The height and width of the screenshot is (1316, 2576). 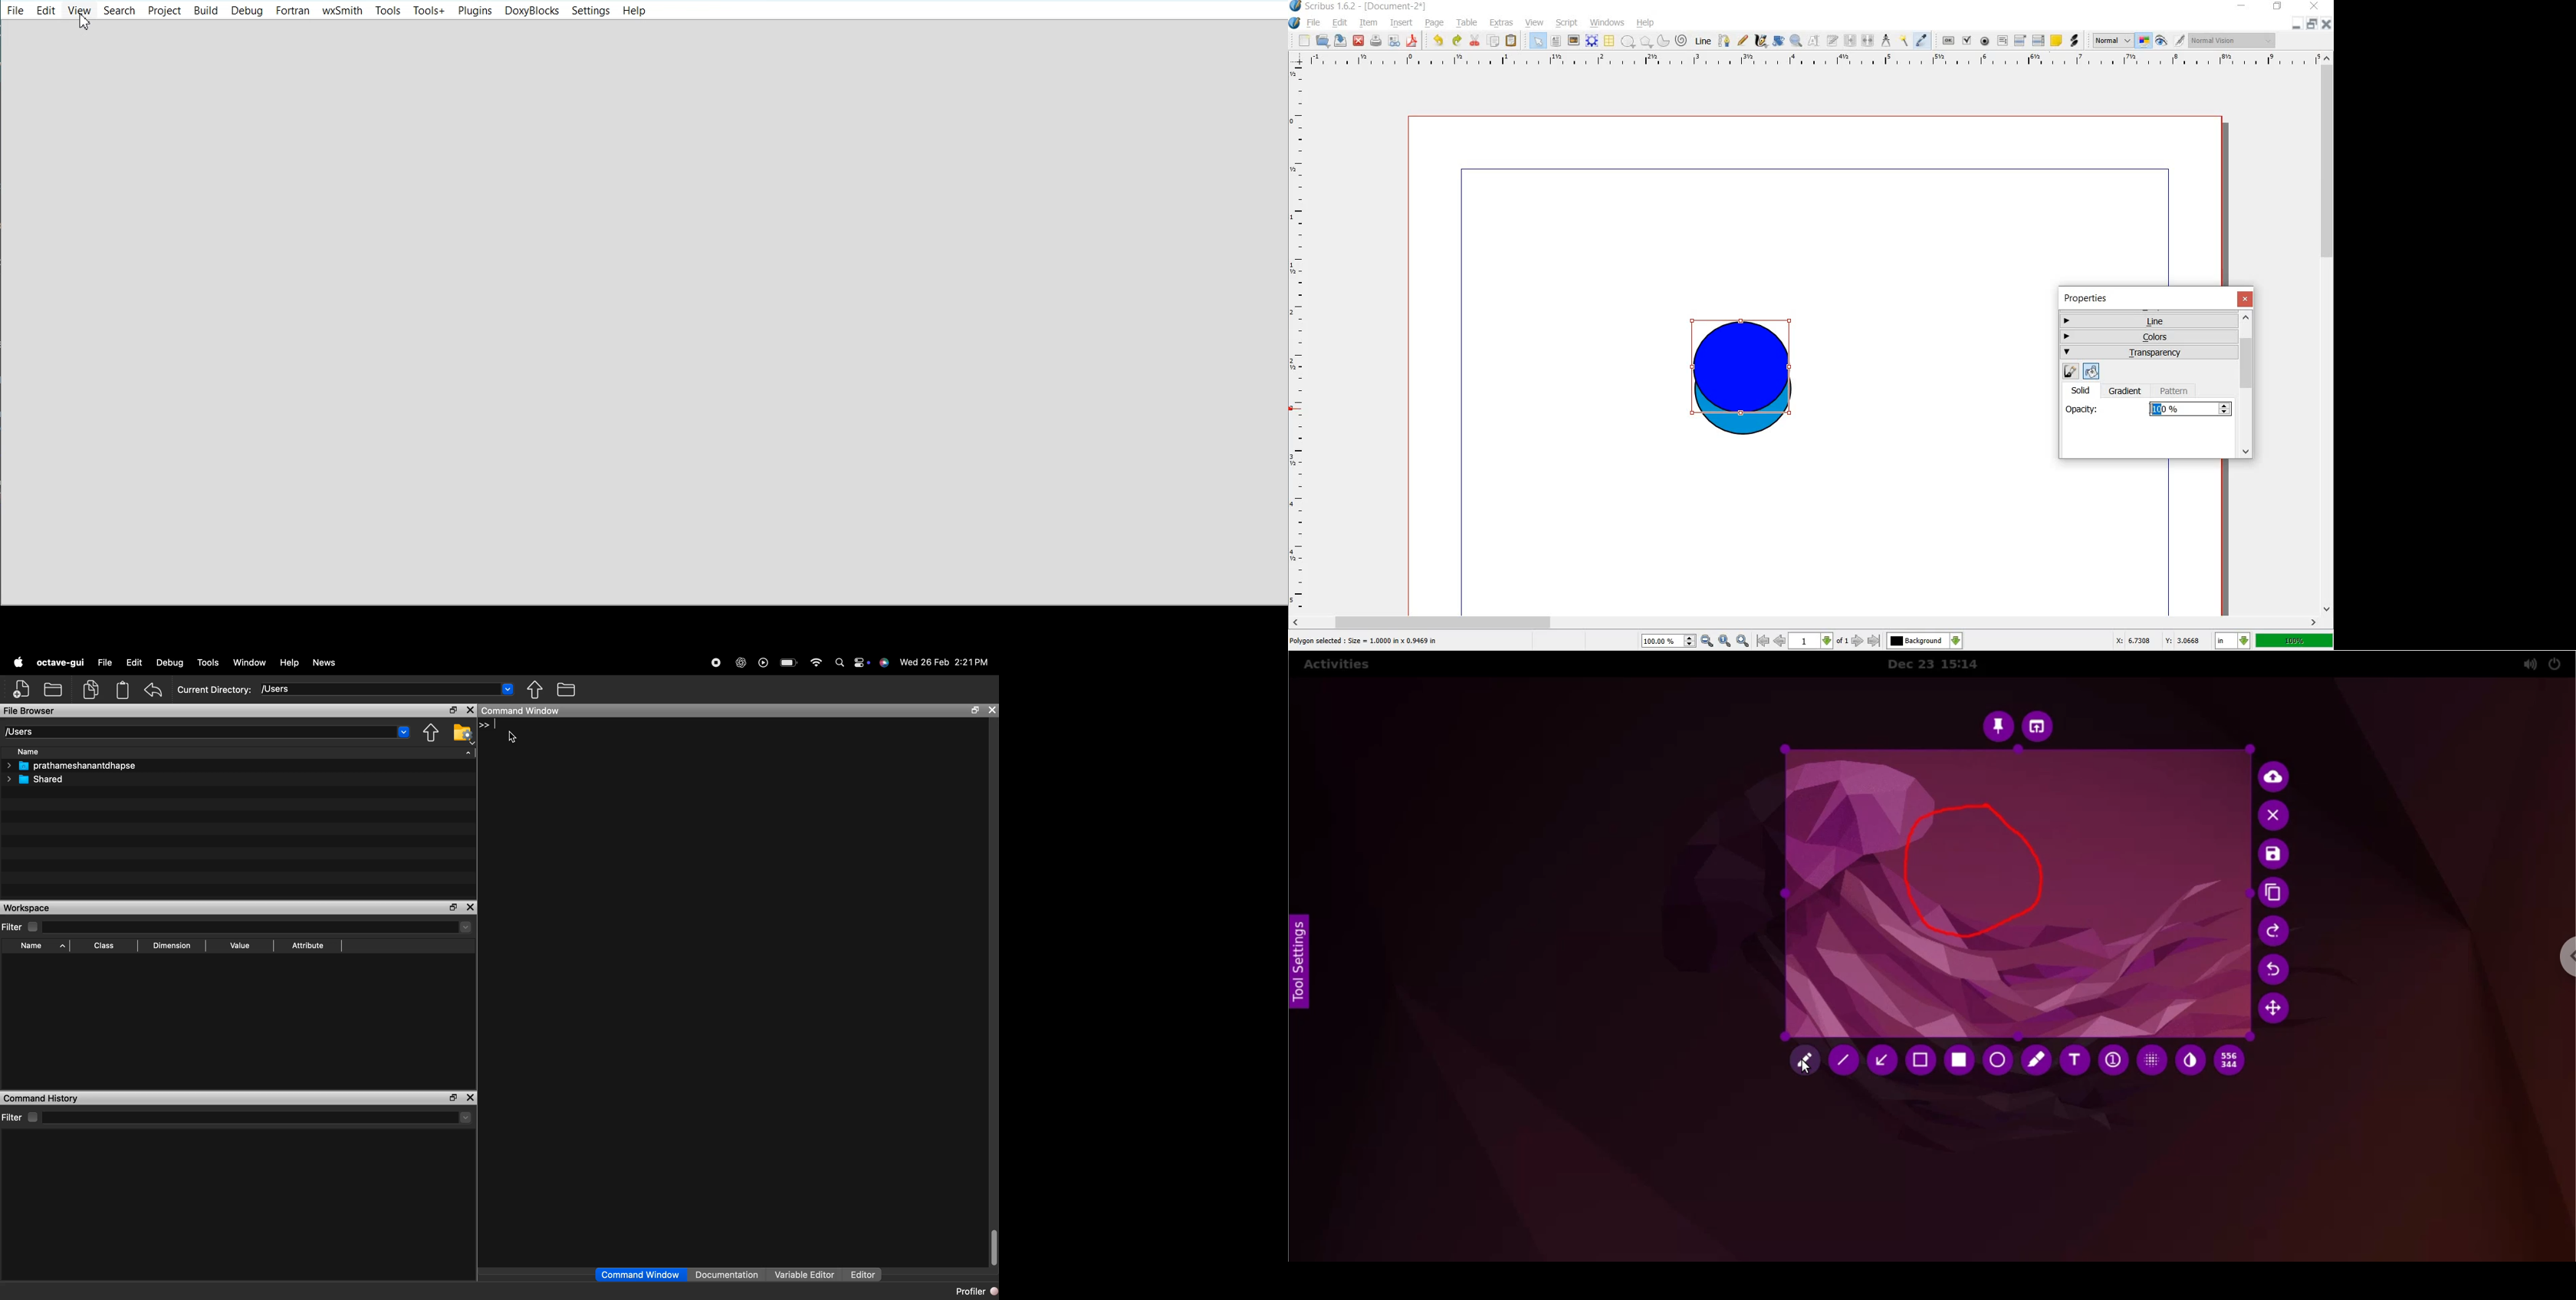 What do you see at coordinates (1925, 641) in the screenshot?
I see `Background` at bounding box center [1925, 641].